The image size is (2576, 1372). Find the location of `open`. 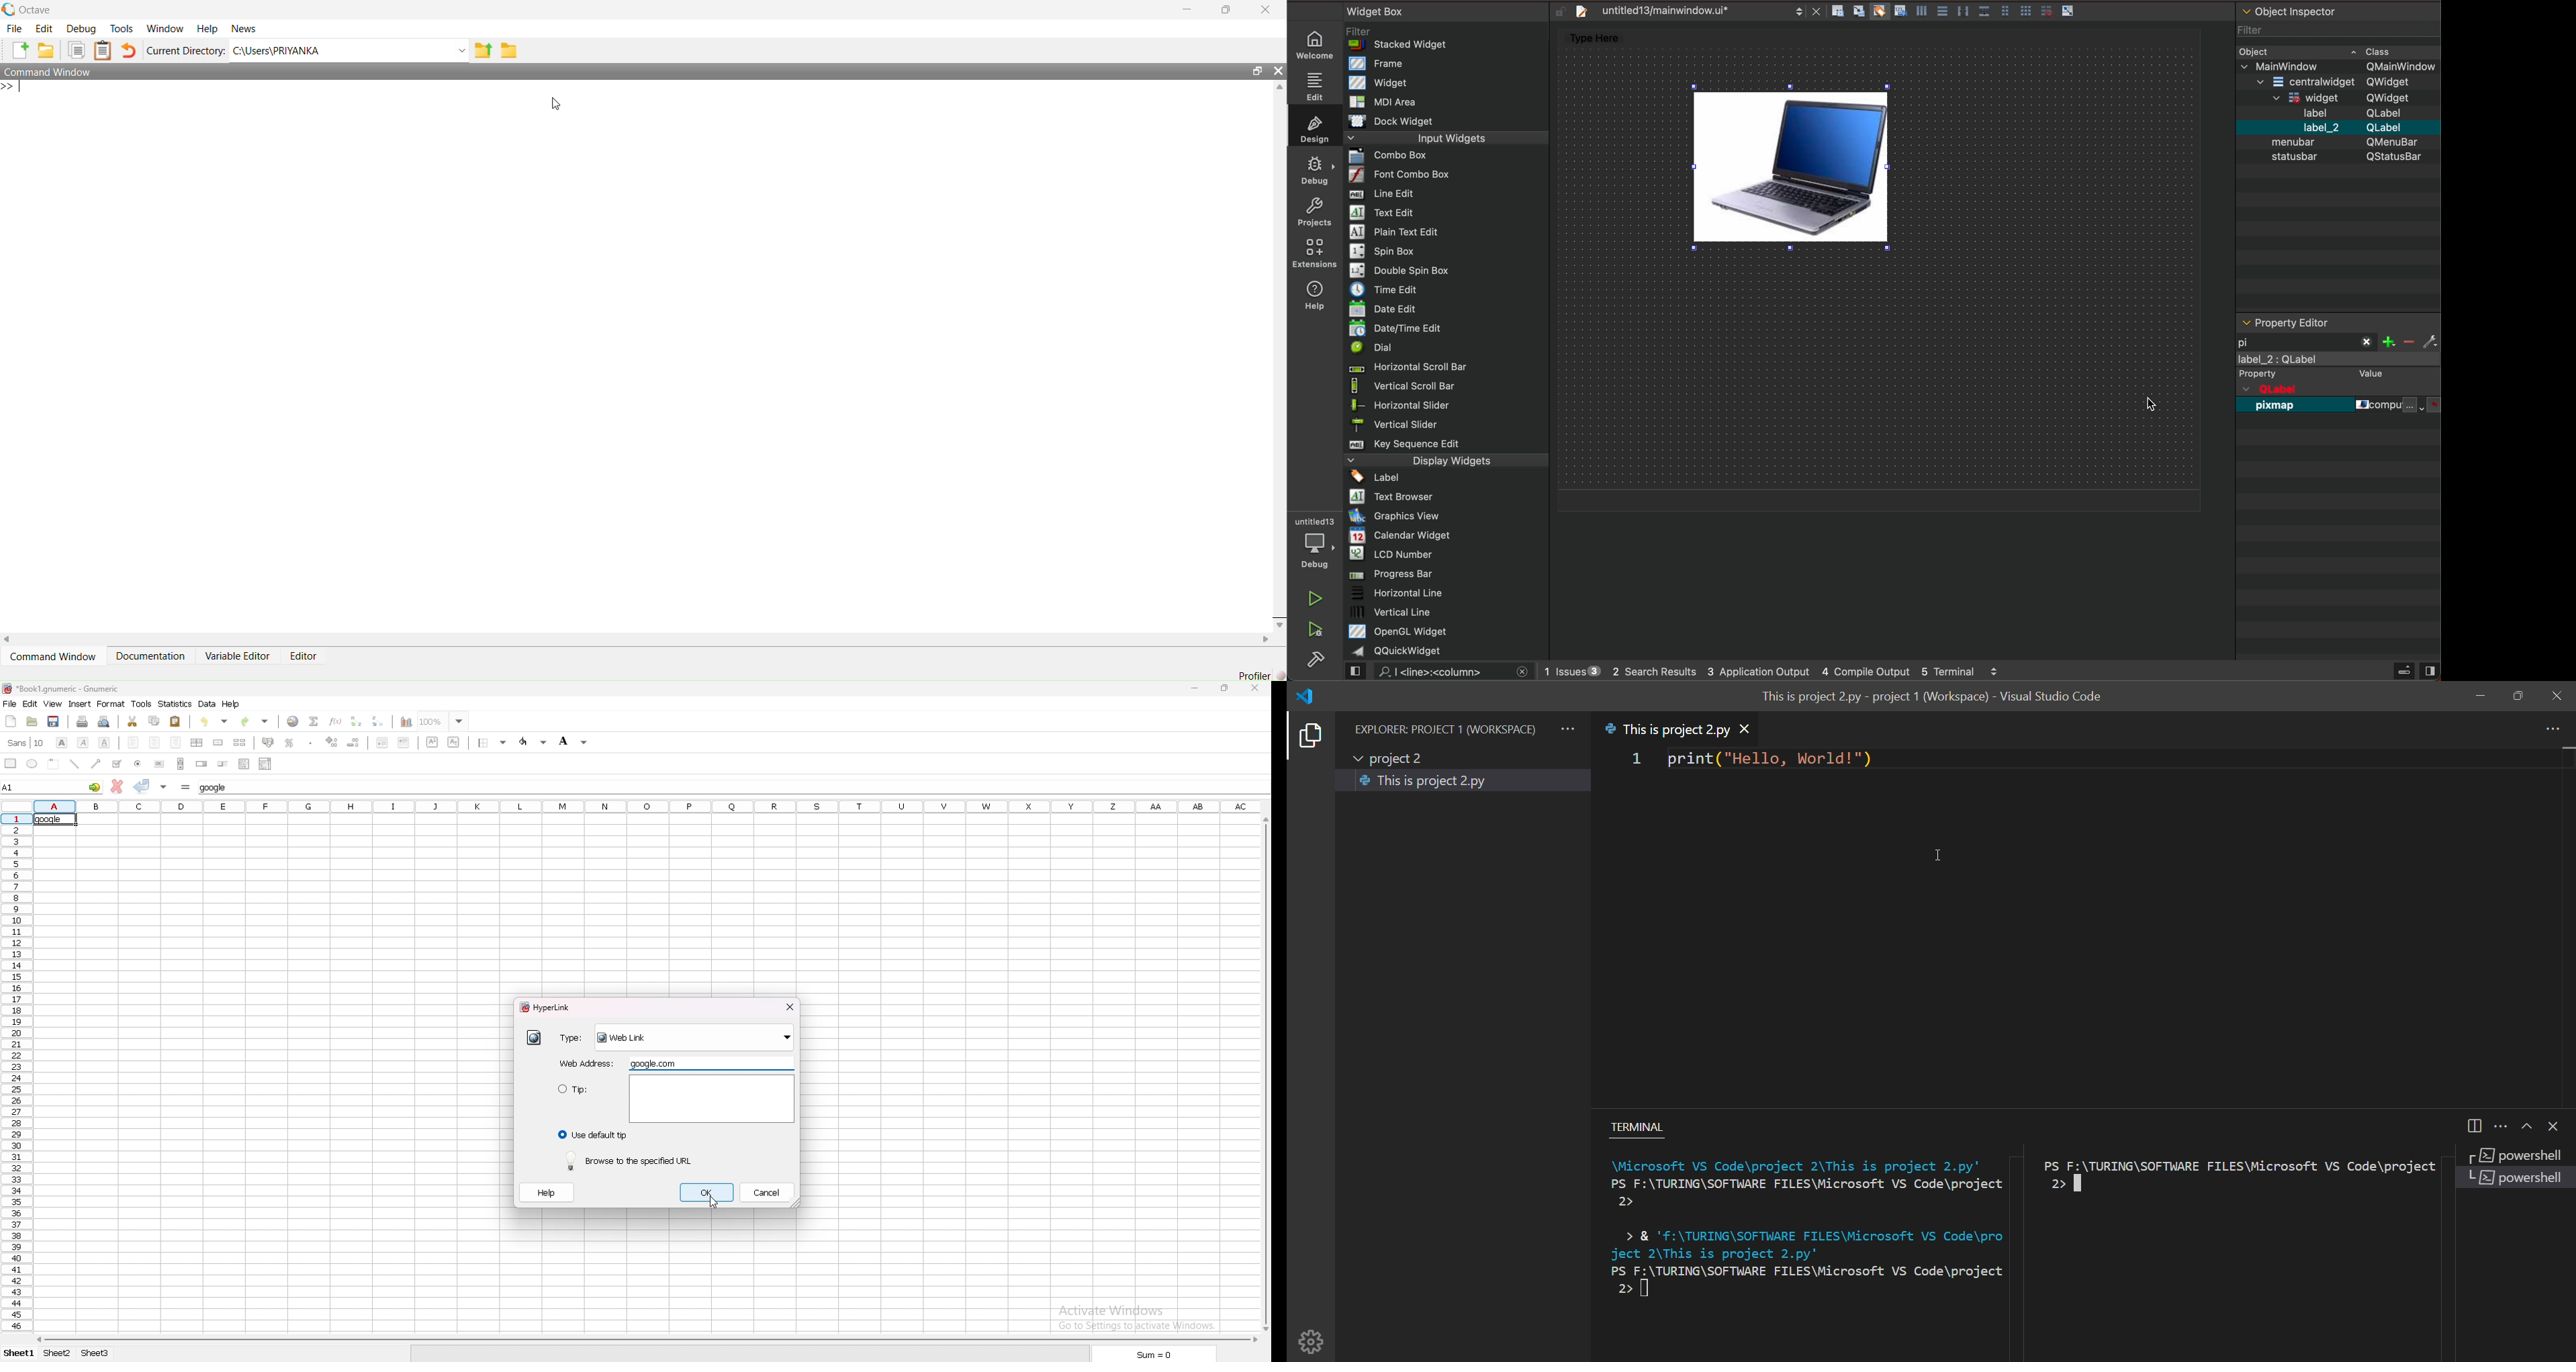

open is located at coordinates (34, 721).